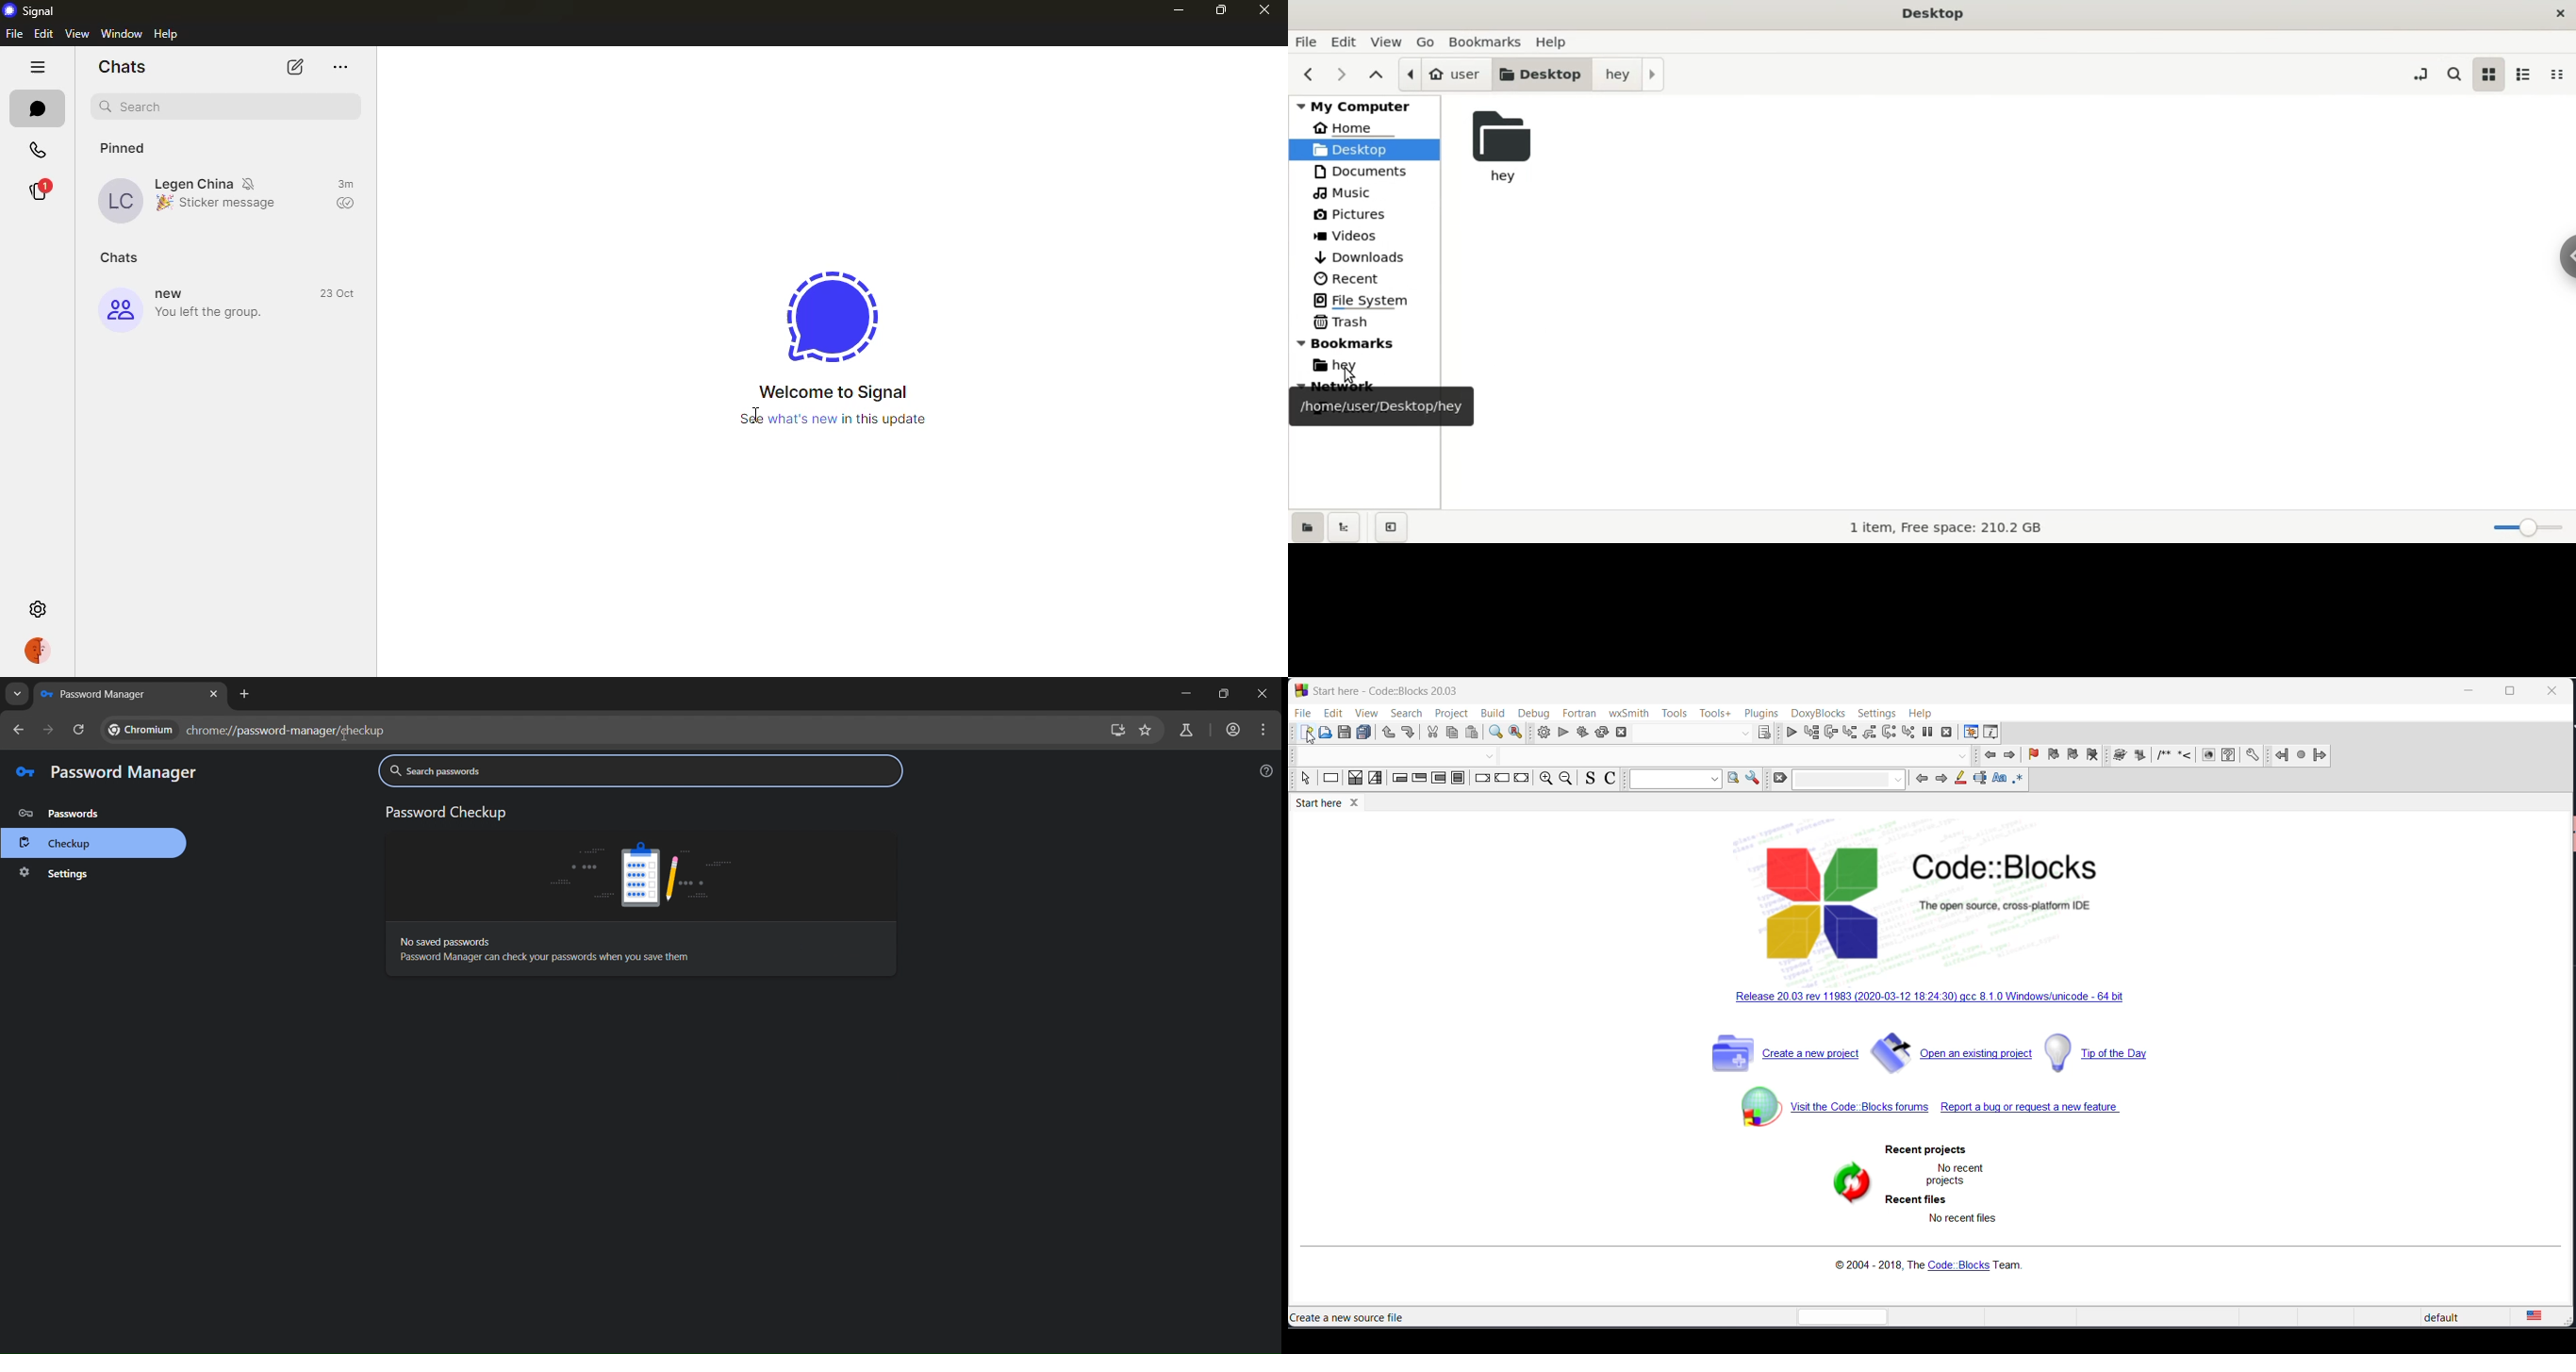 The height and width of the screenshot is (1372, 2576). Describe the element at coordinates (1980, 781) in the screenshot. I see `selected text` at that location.